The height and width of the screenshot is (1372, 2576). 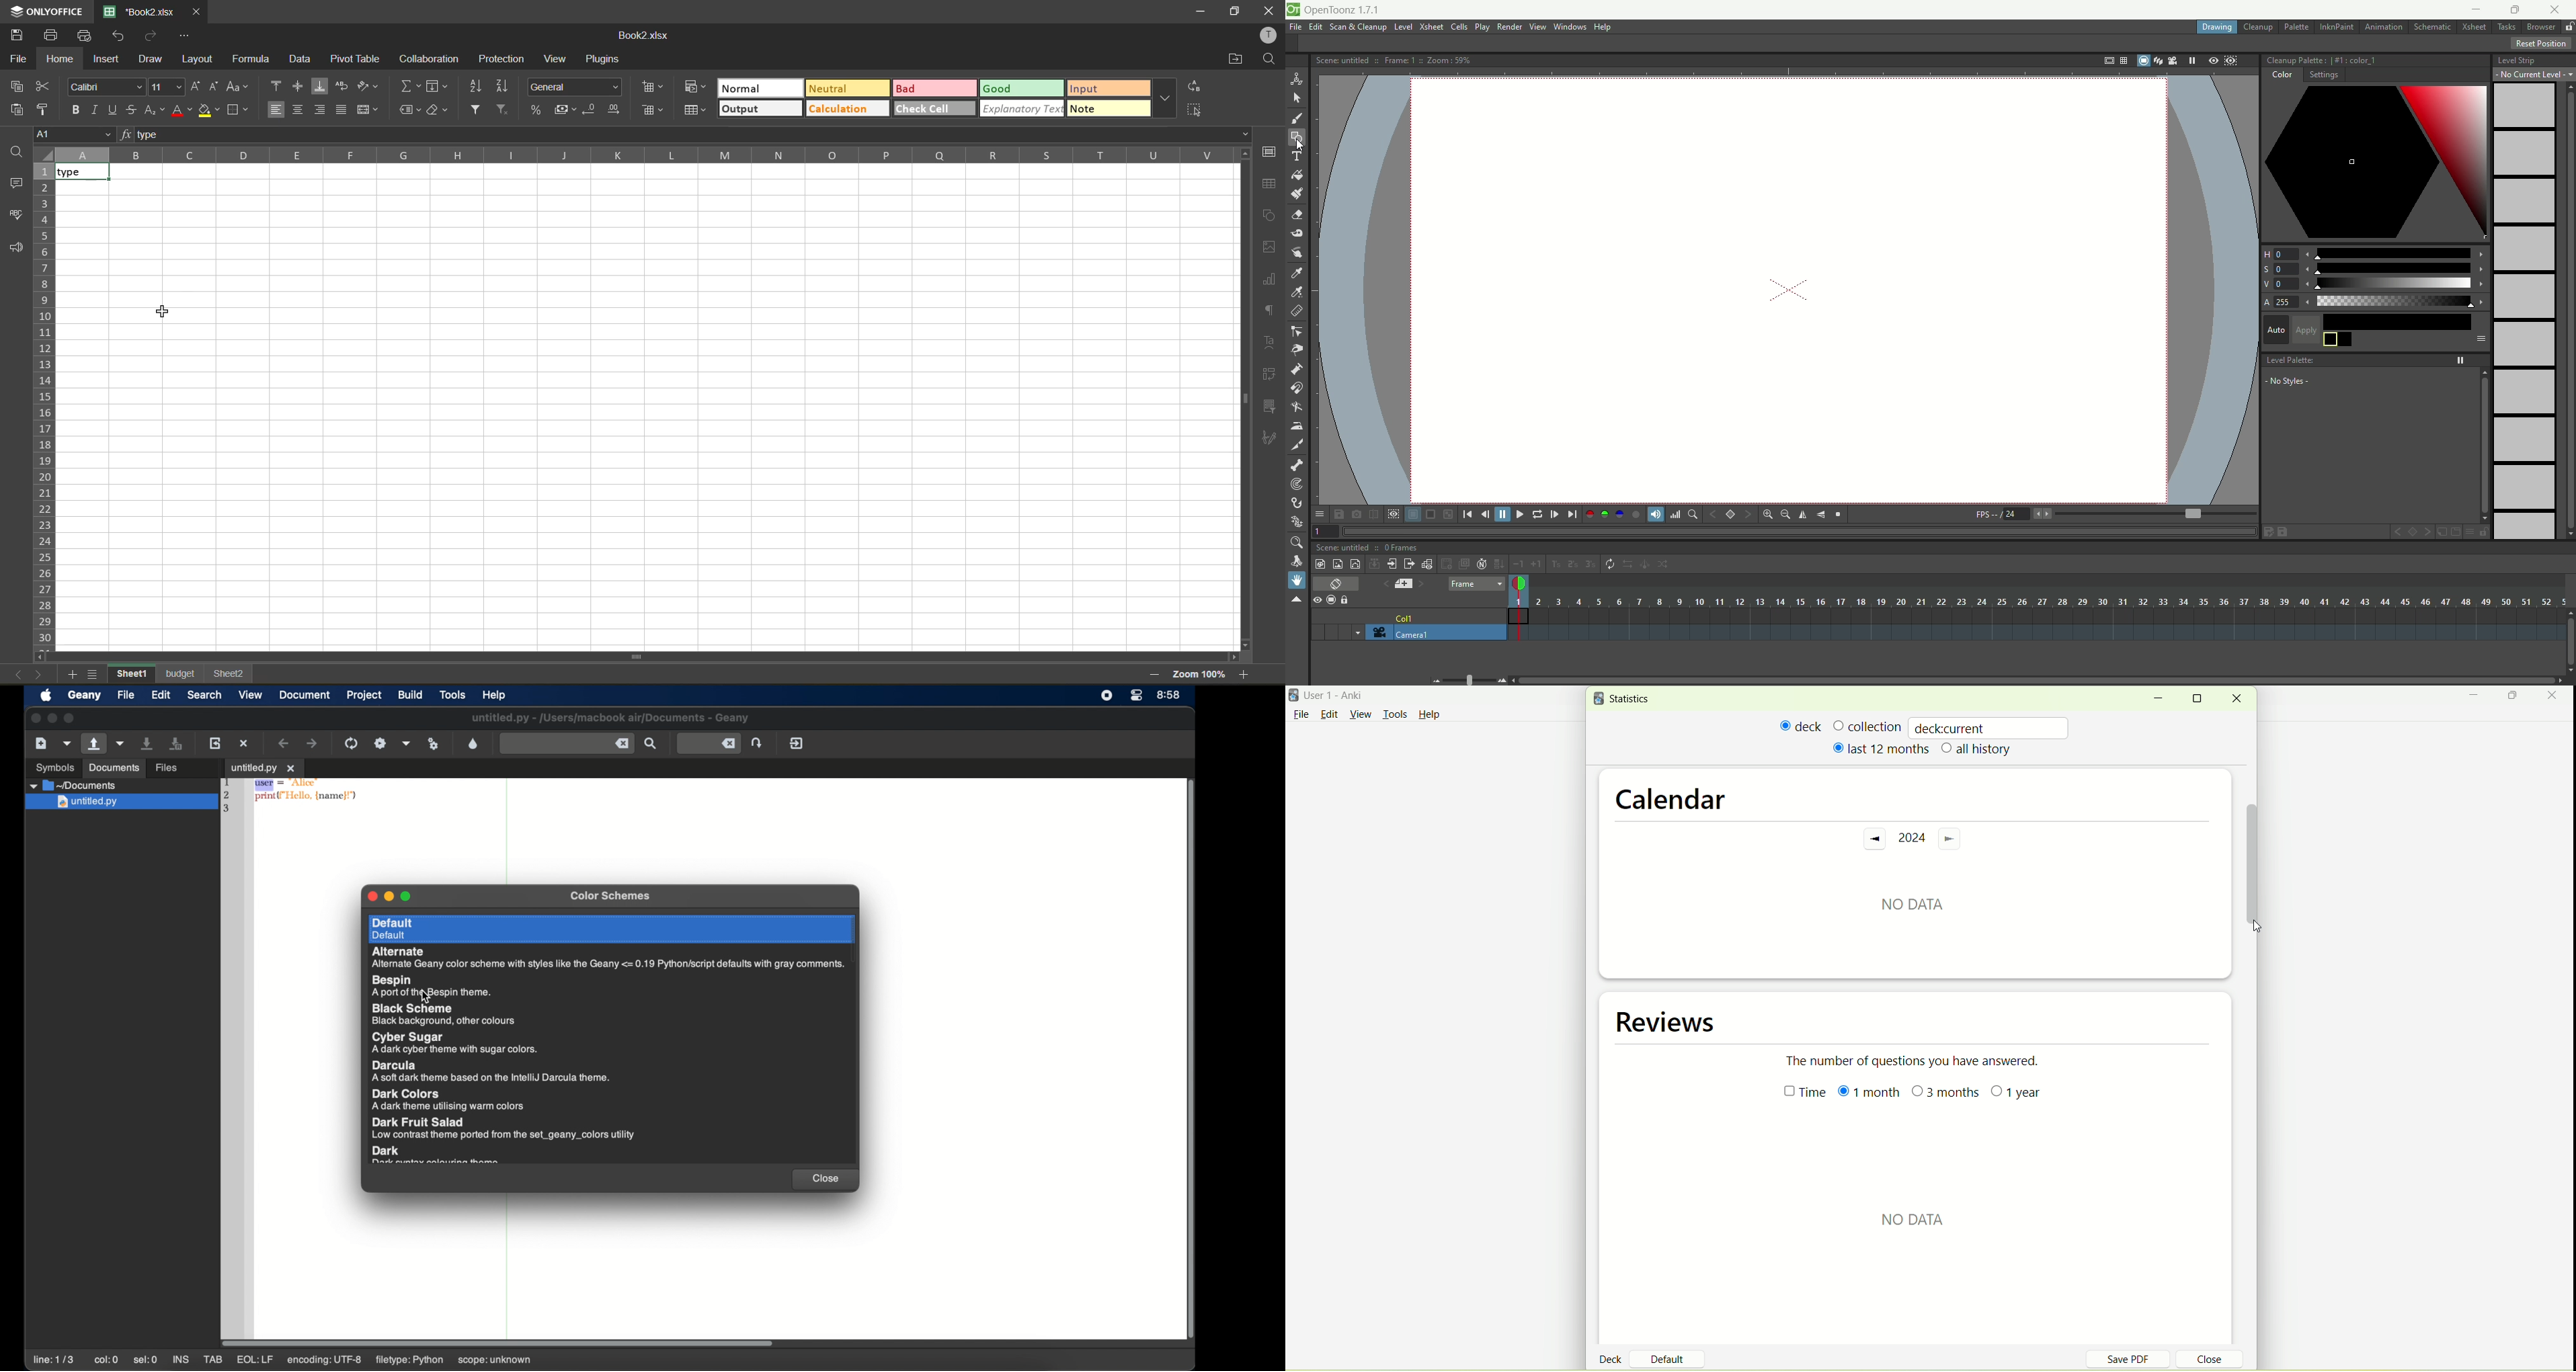 What do you see at coordinates (1433, 27) in the screenshot?
I see `X sheet` at bounding box center [1433, 27].